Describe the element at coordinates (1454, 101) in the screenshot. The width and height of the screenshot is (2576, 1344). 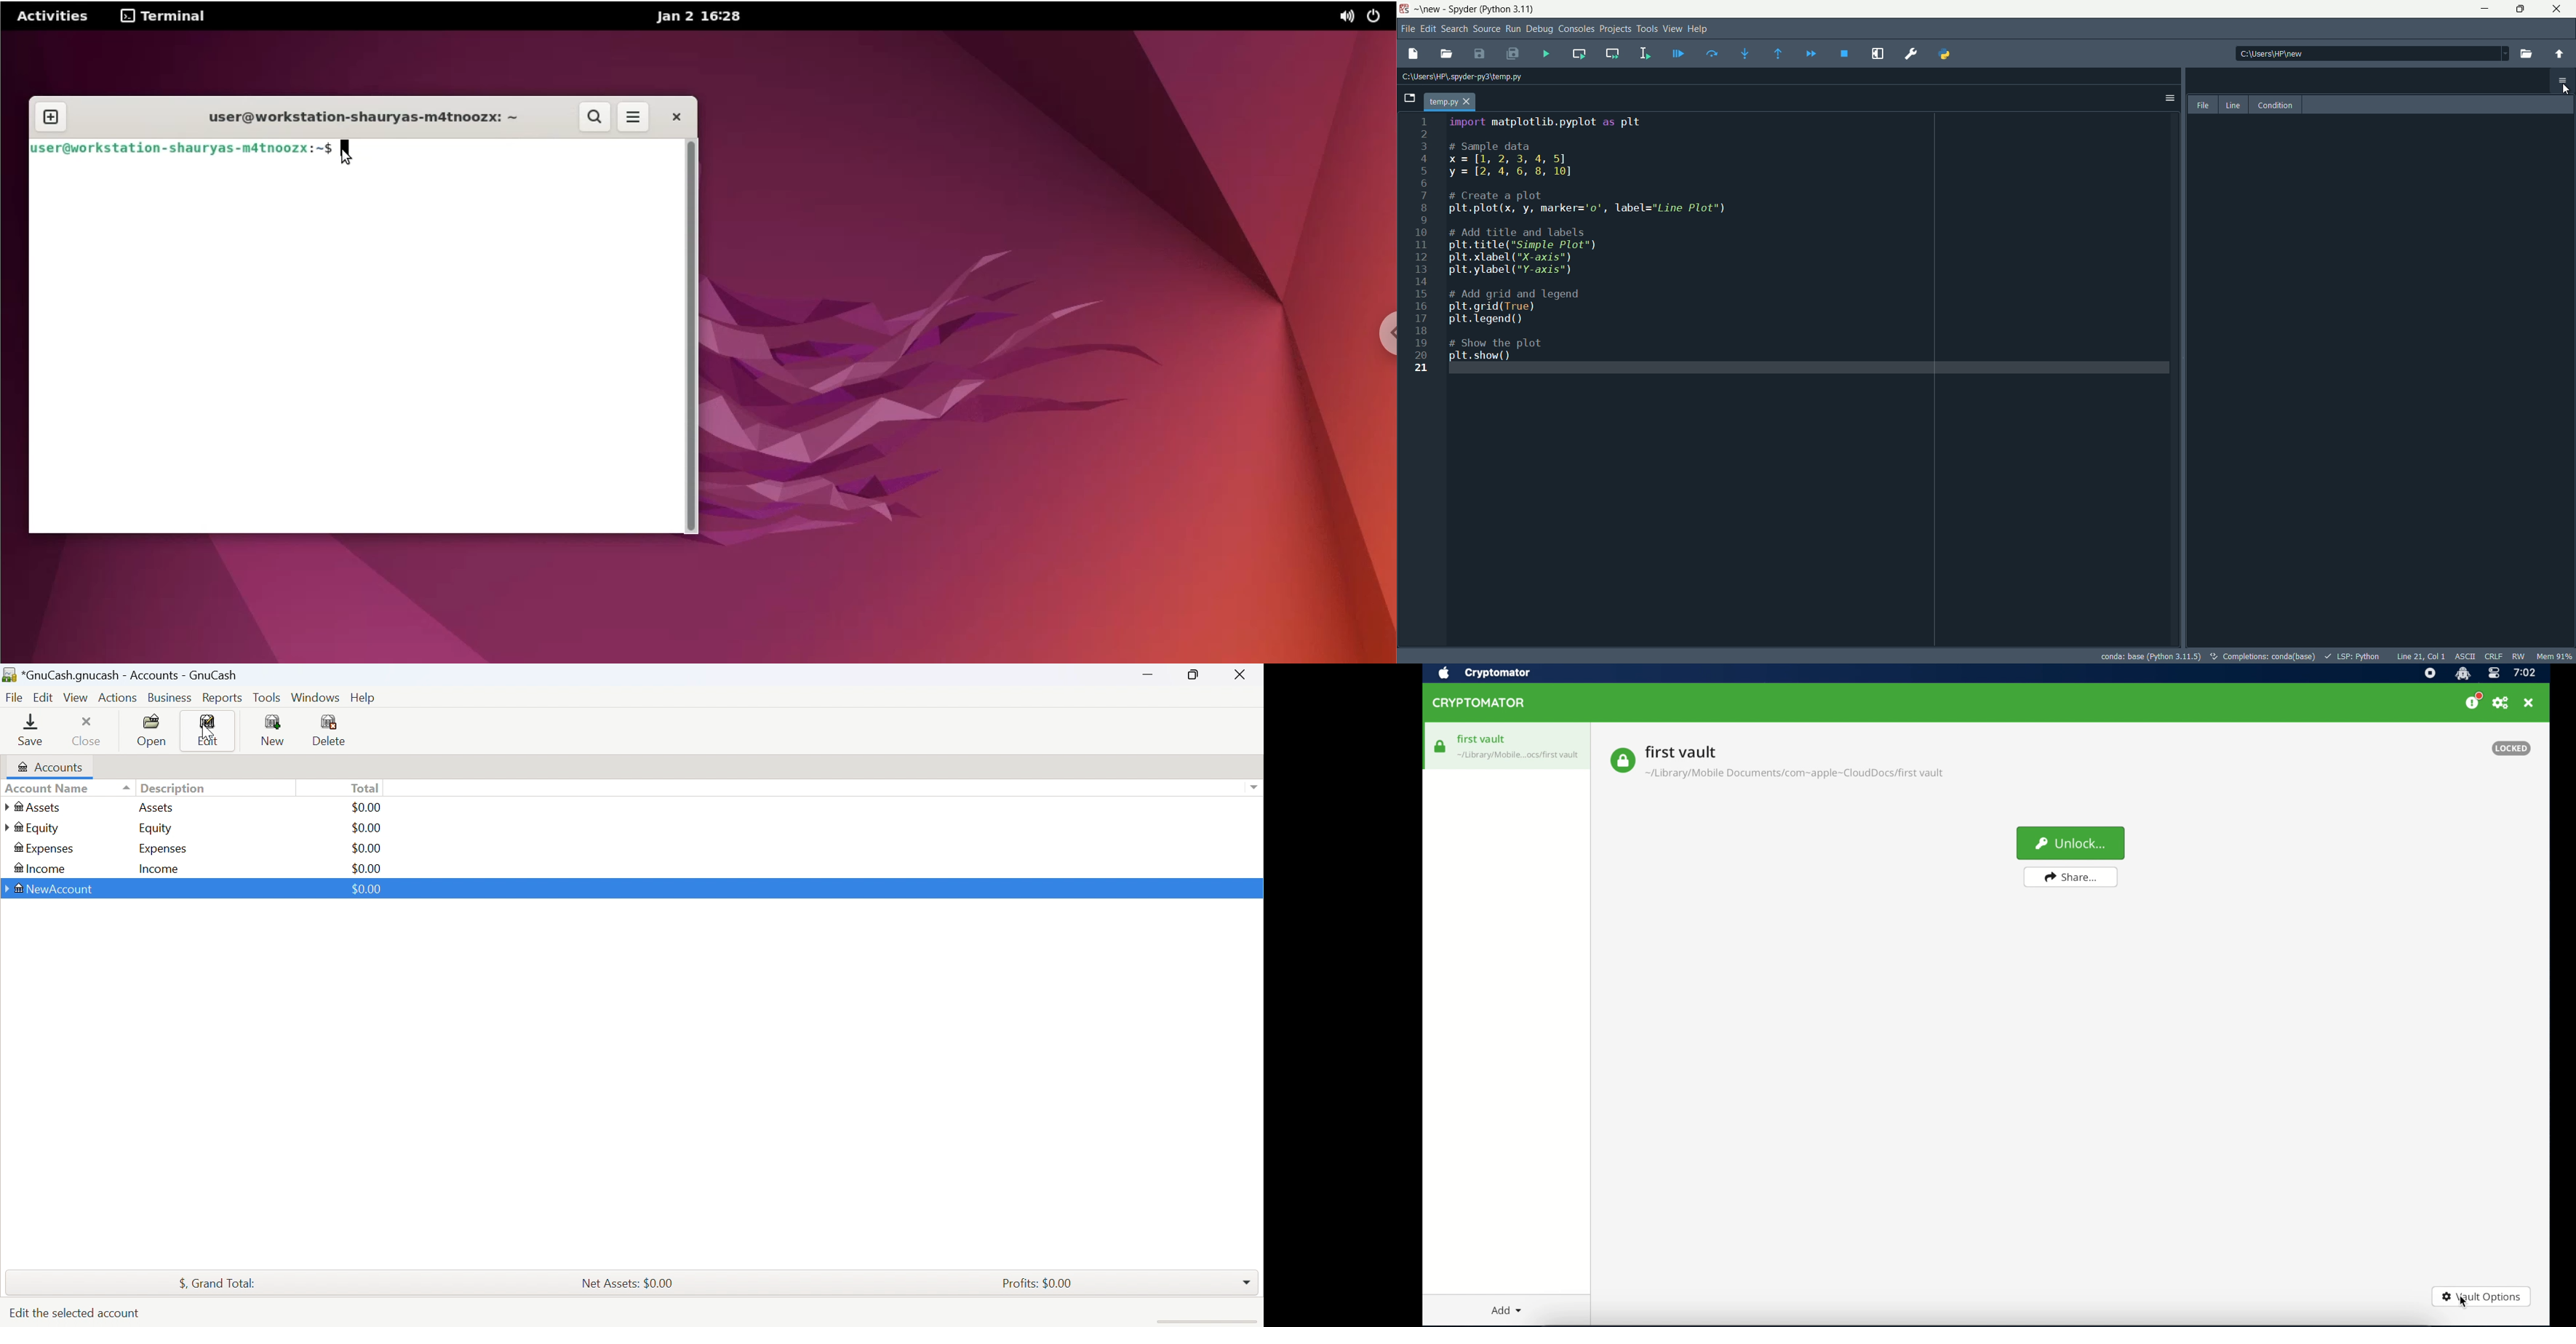
I see `temp.py` at that location.